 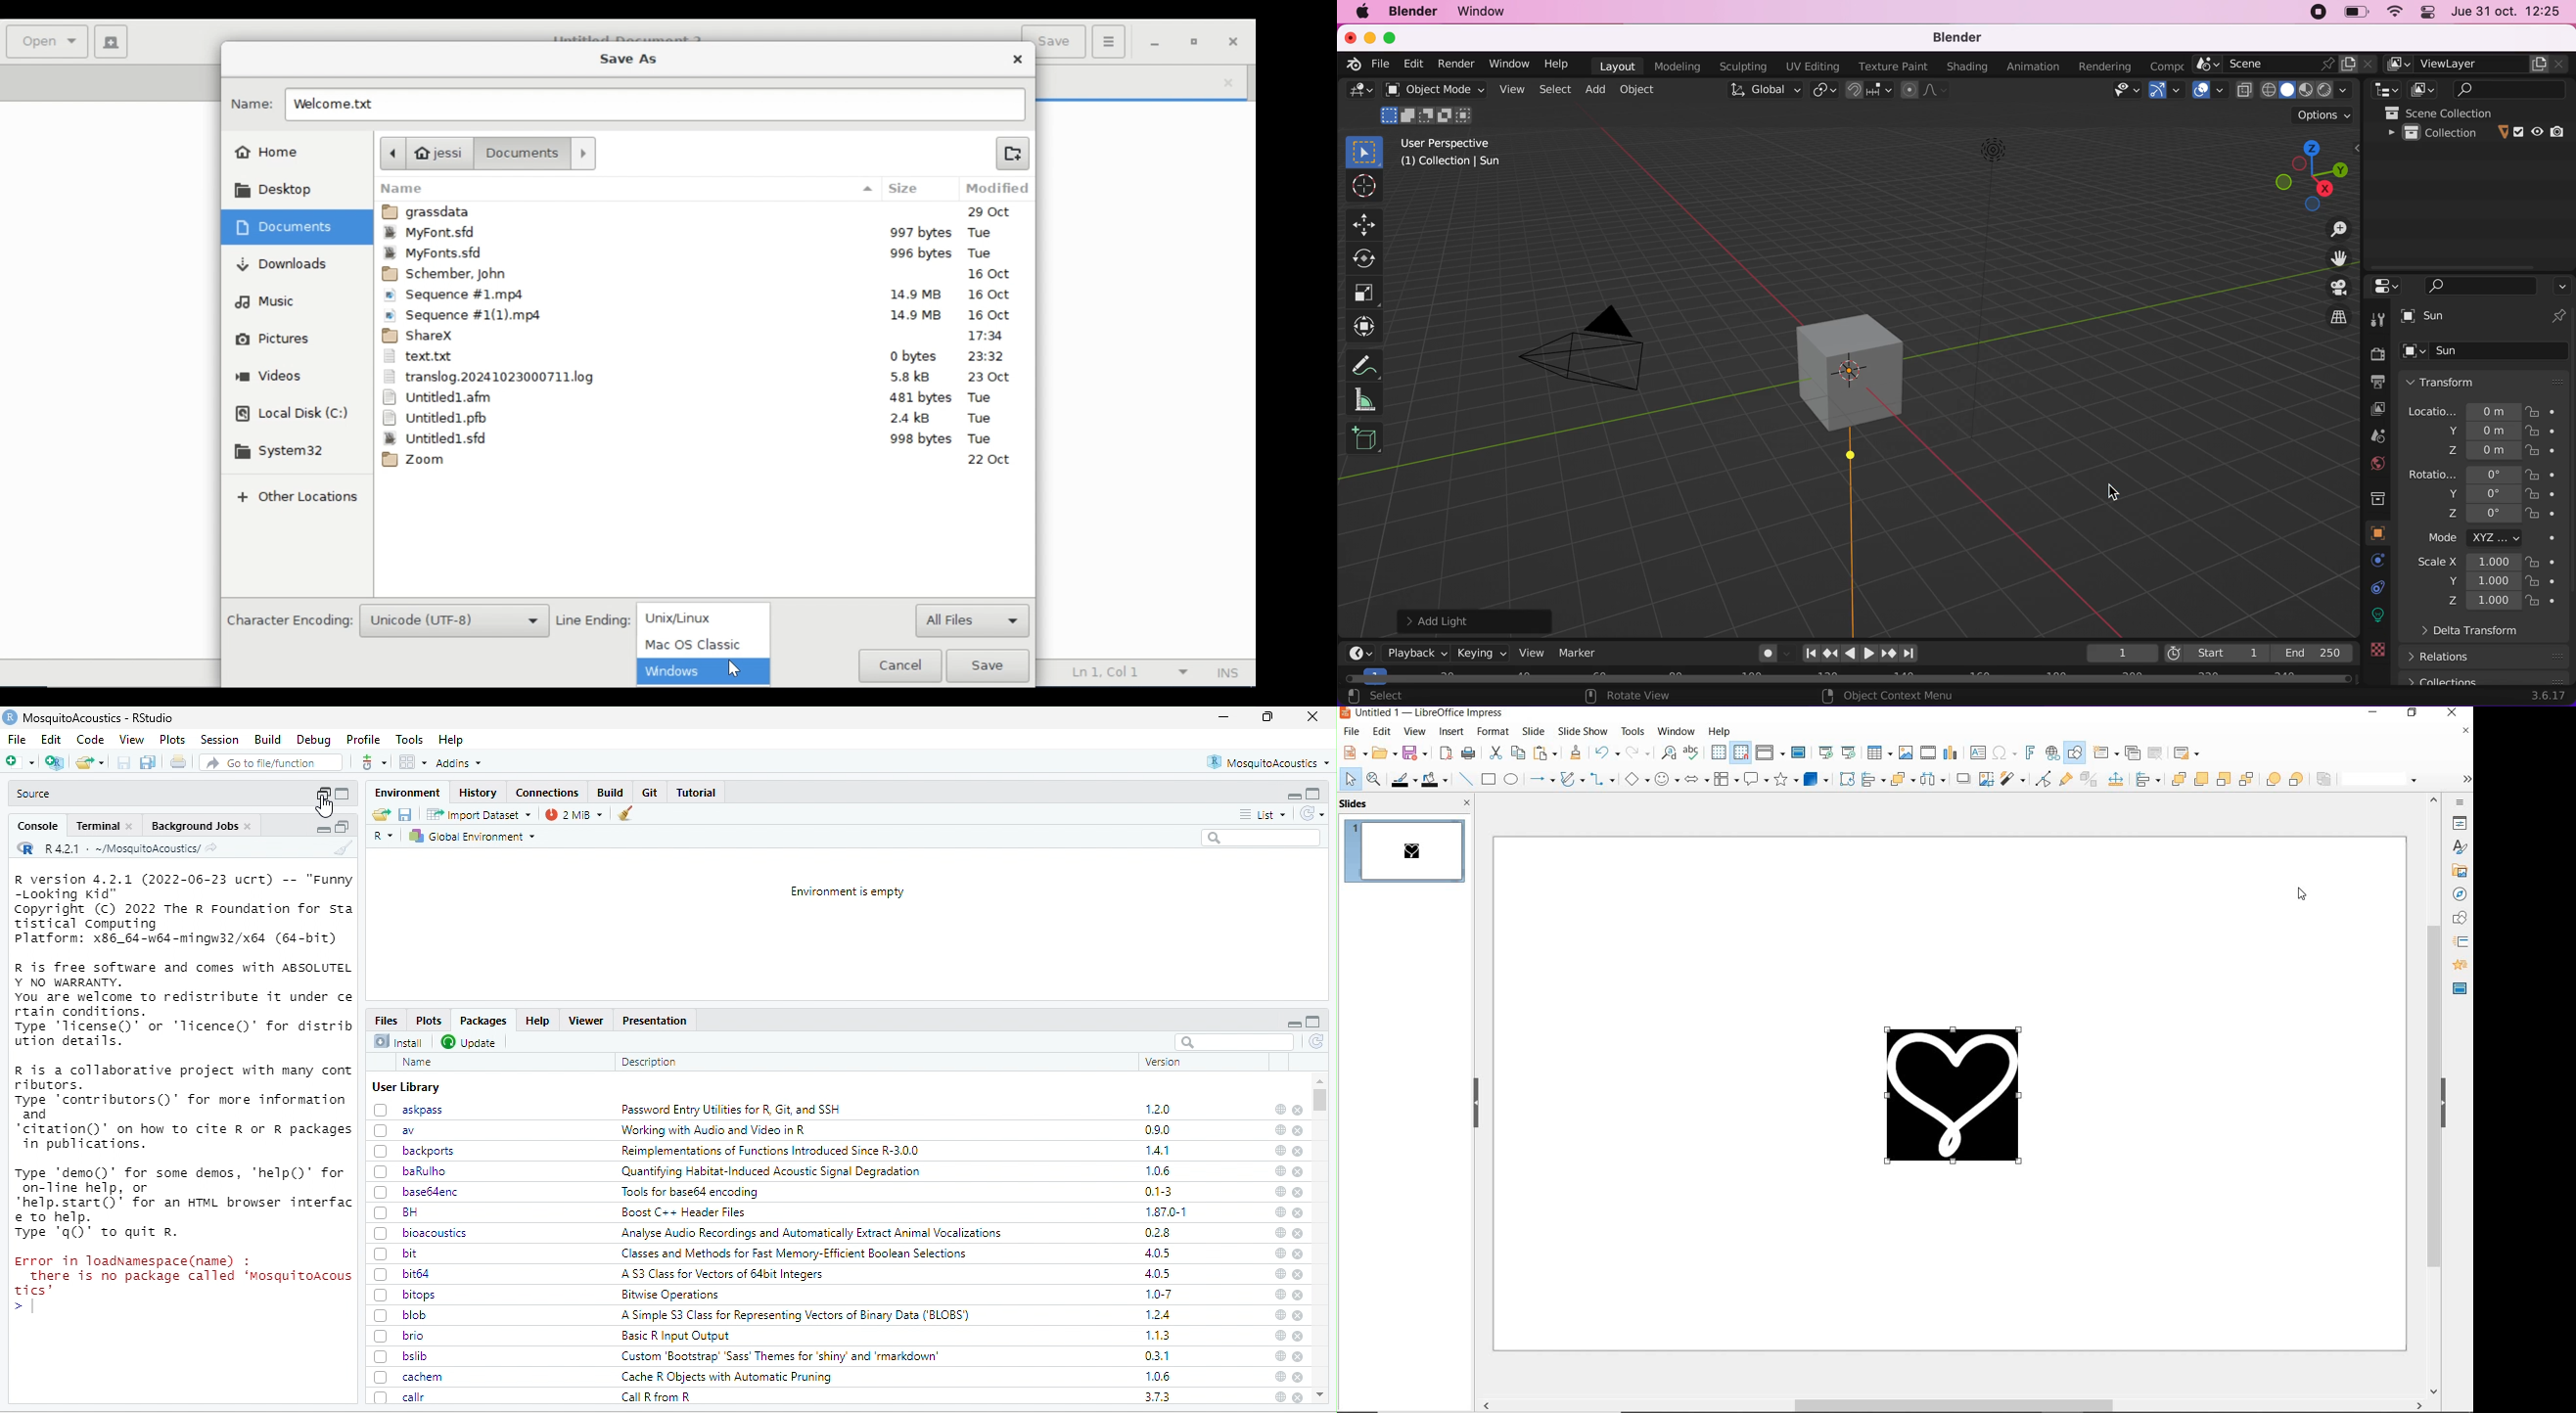 What do you see at coordinates (1371, 400) in the screenshot?
I see `annotate` at bounding box center [1371, 400].